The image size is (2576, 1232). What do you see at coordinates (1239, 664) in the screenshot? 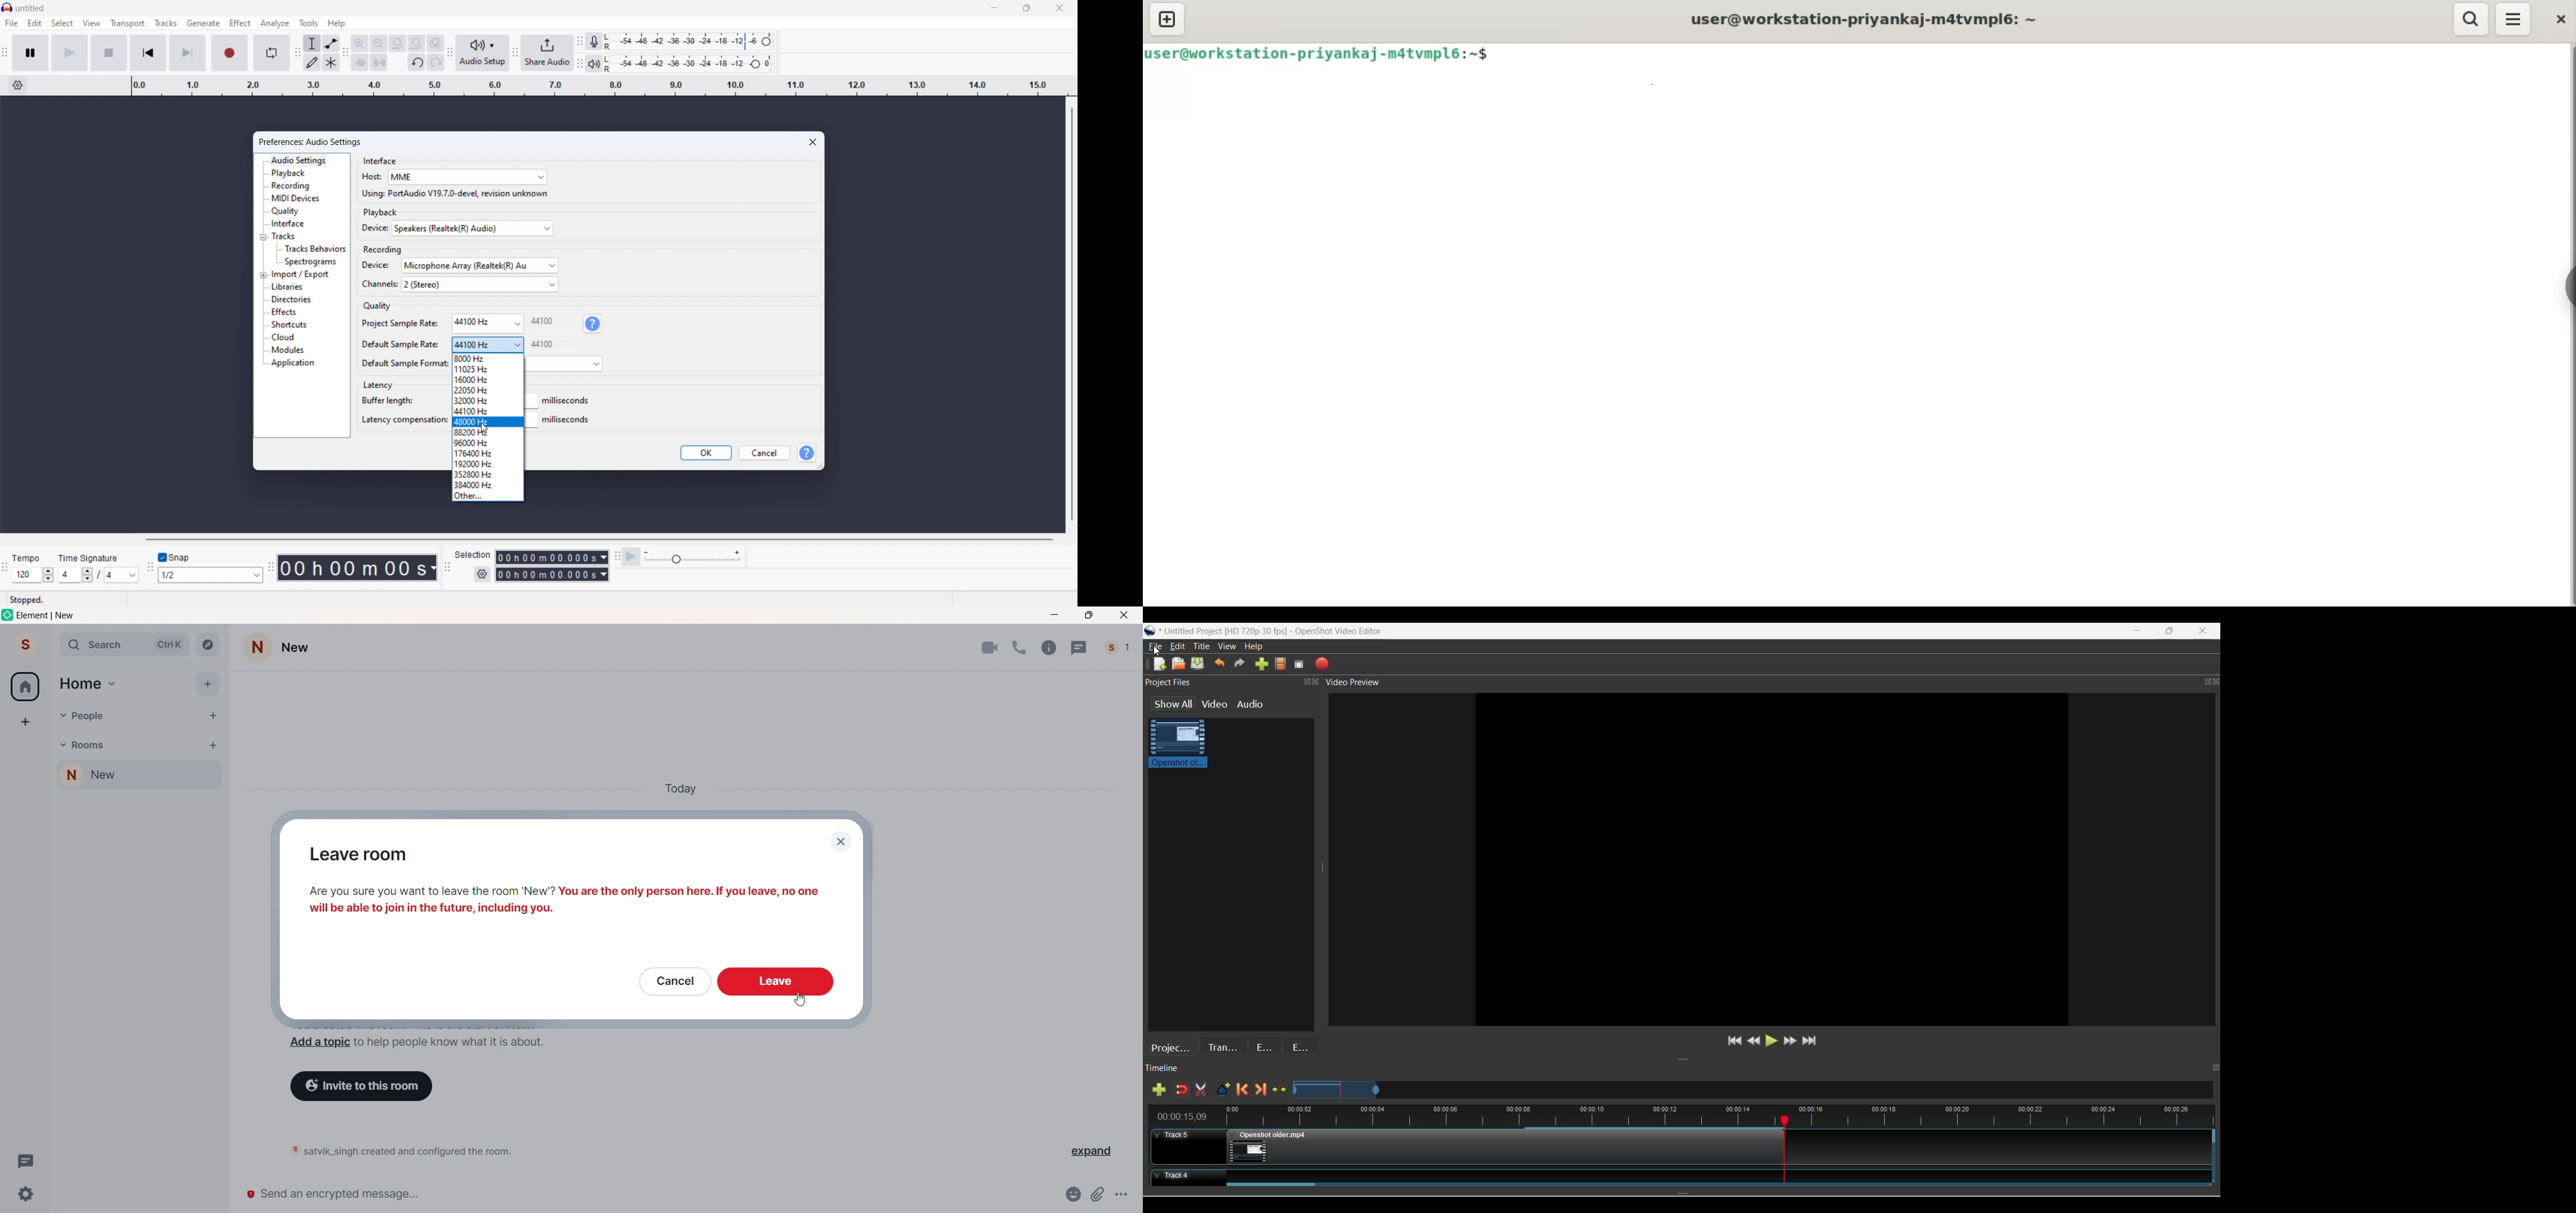
I see `Redo` at bounding box center [1239, 664].